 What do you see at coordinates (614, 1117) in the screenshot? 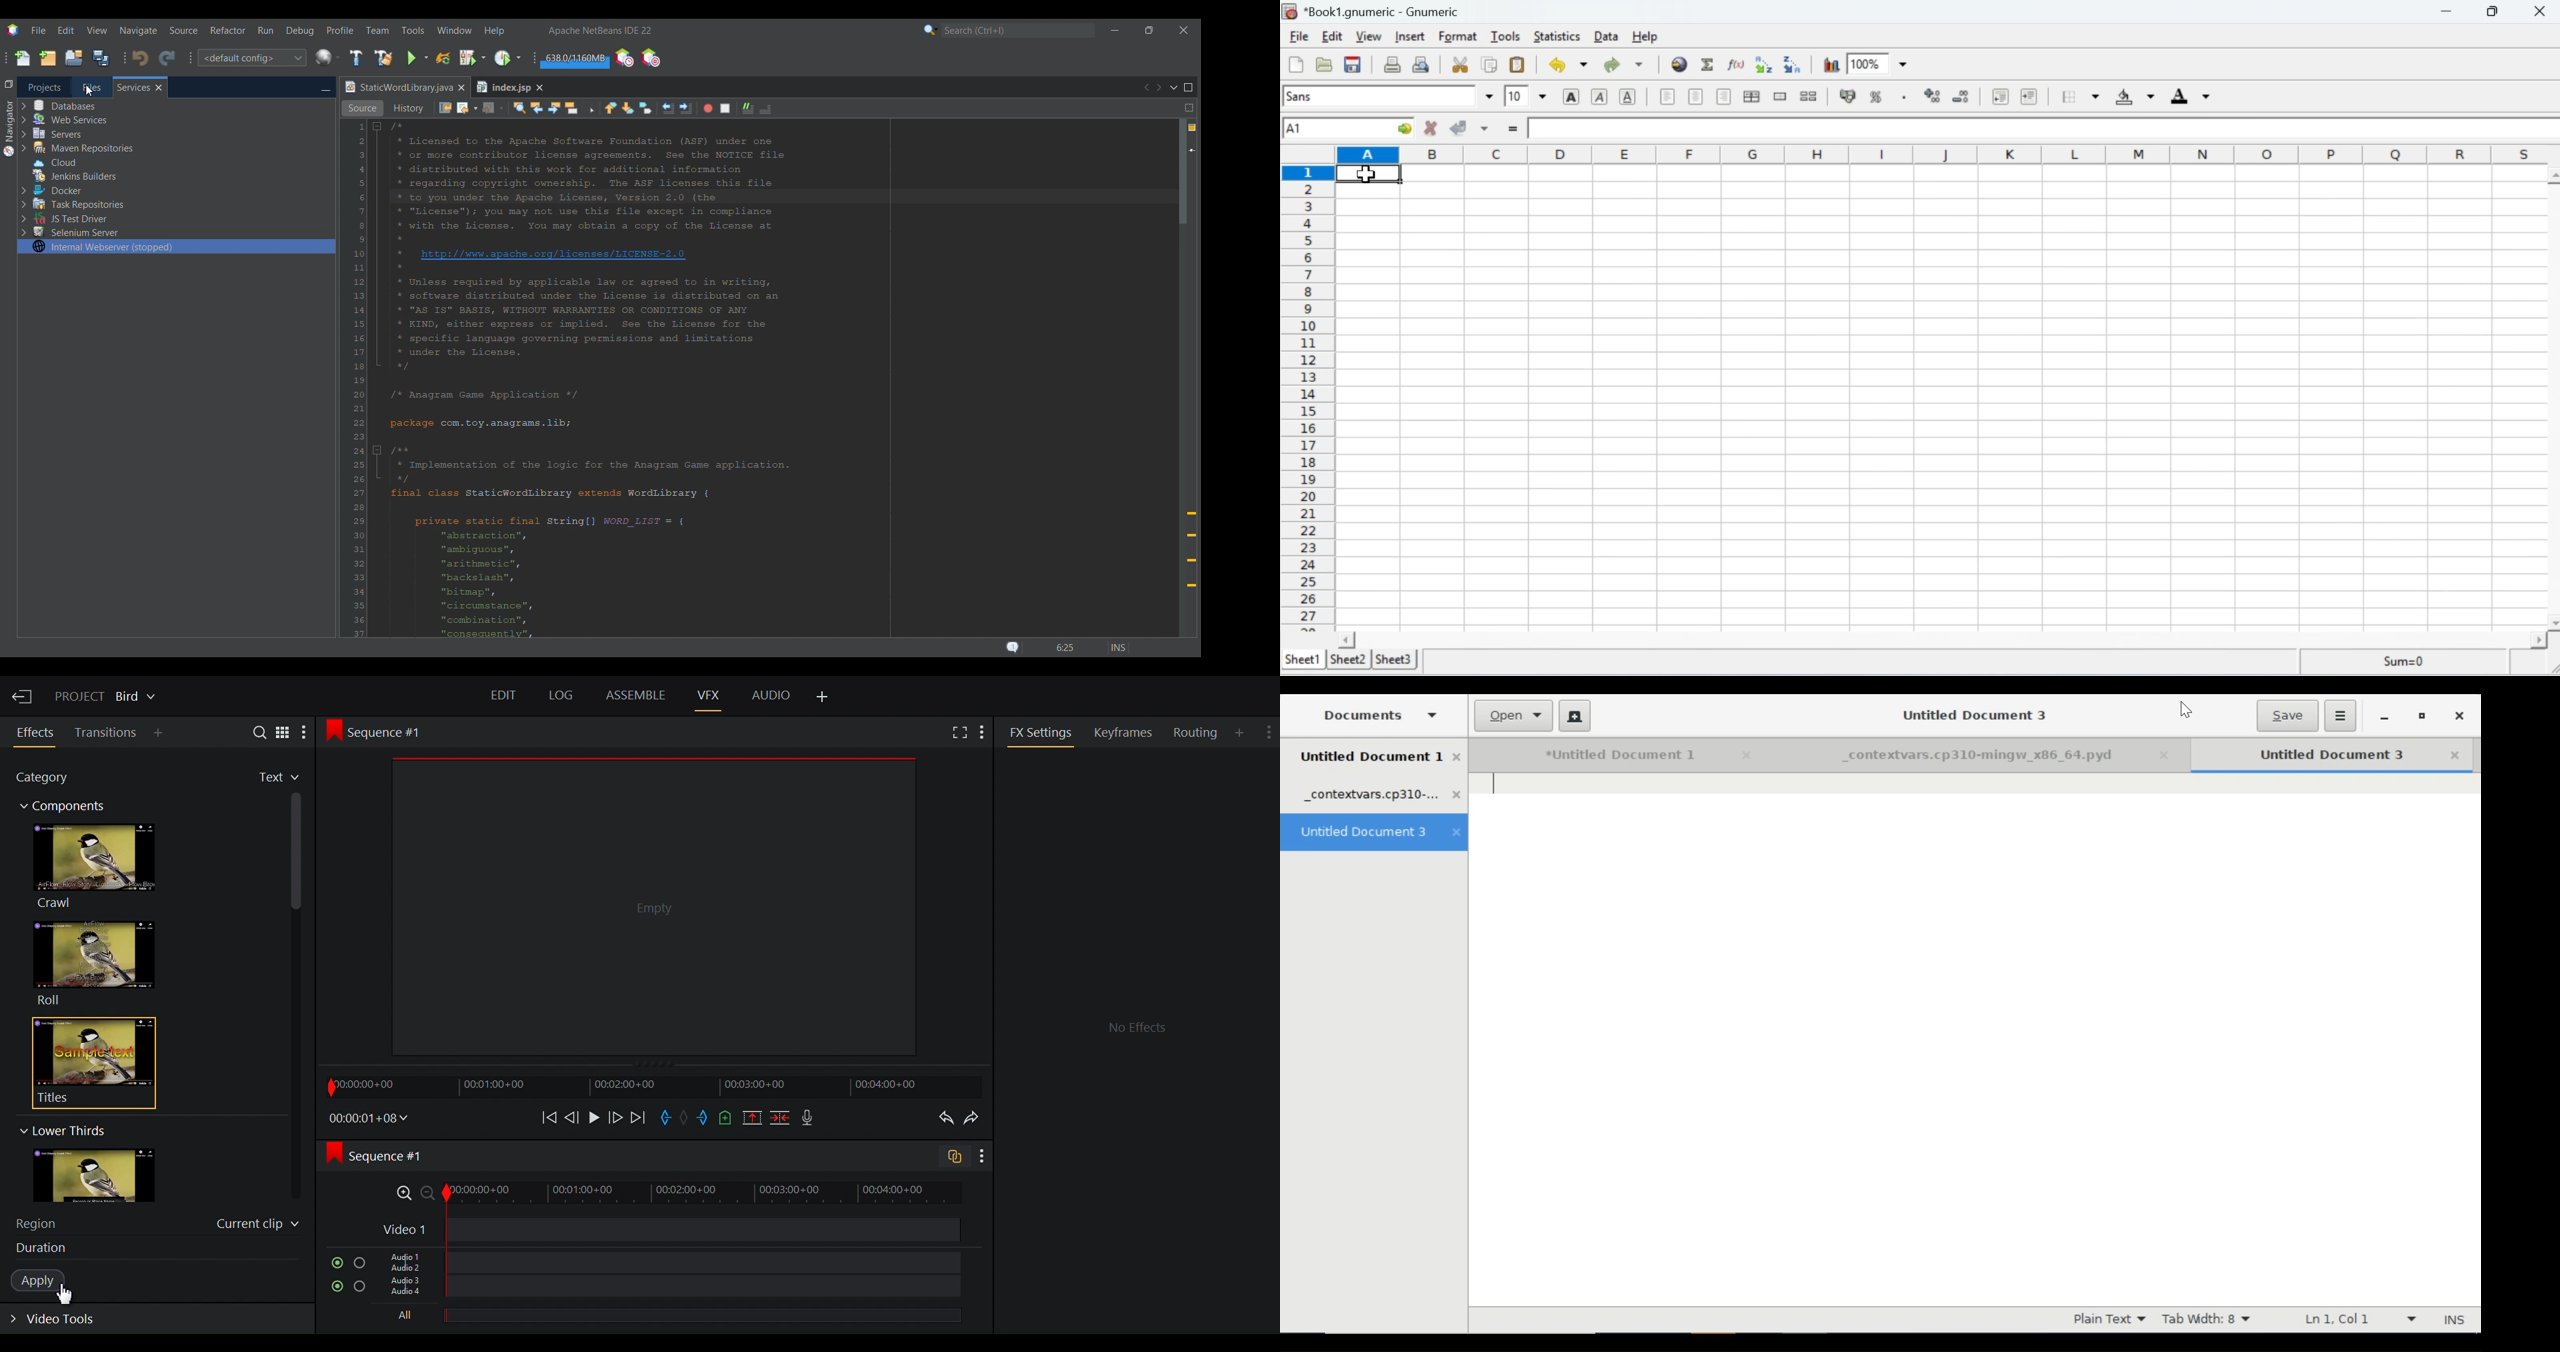
I see `Nudge one frame forward` at bounding box center [614, 1117].